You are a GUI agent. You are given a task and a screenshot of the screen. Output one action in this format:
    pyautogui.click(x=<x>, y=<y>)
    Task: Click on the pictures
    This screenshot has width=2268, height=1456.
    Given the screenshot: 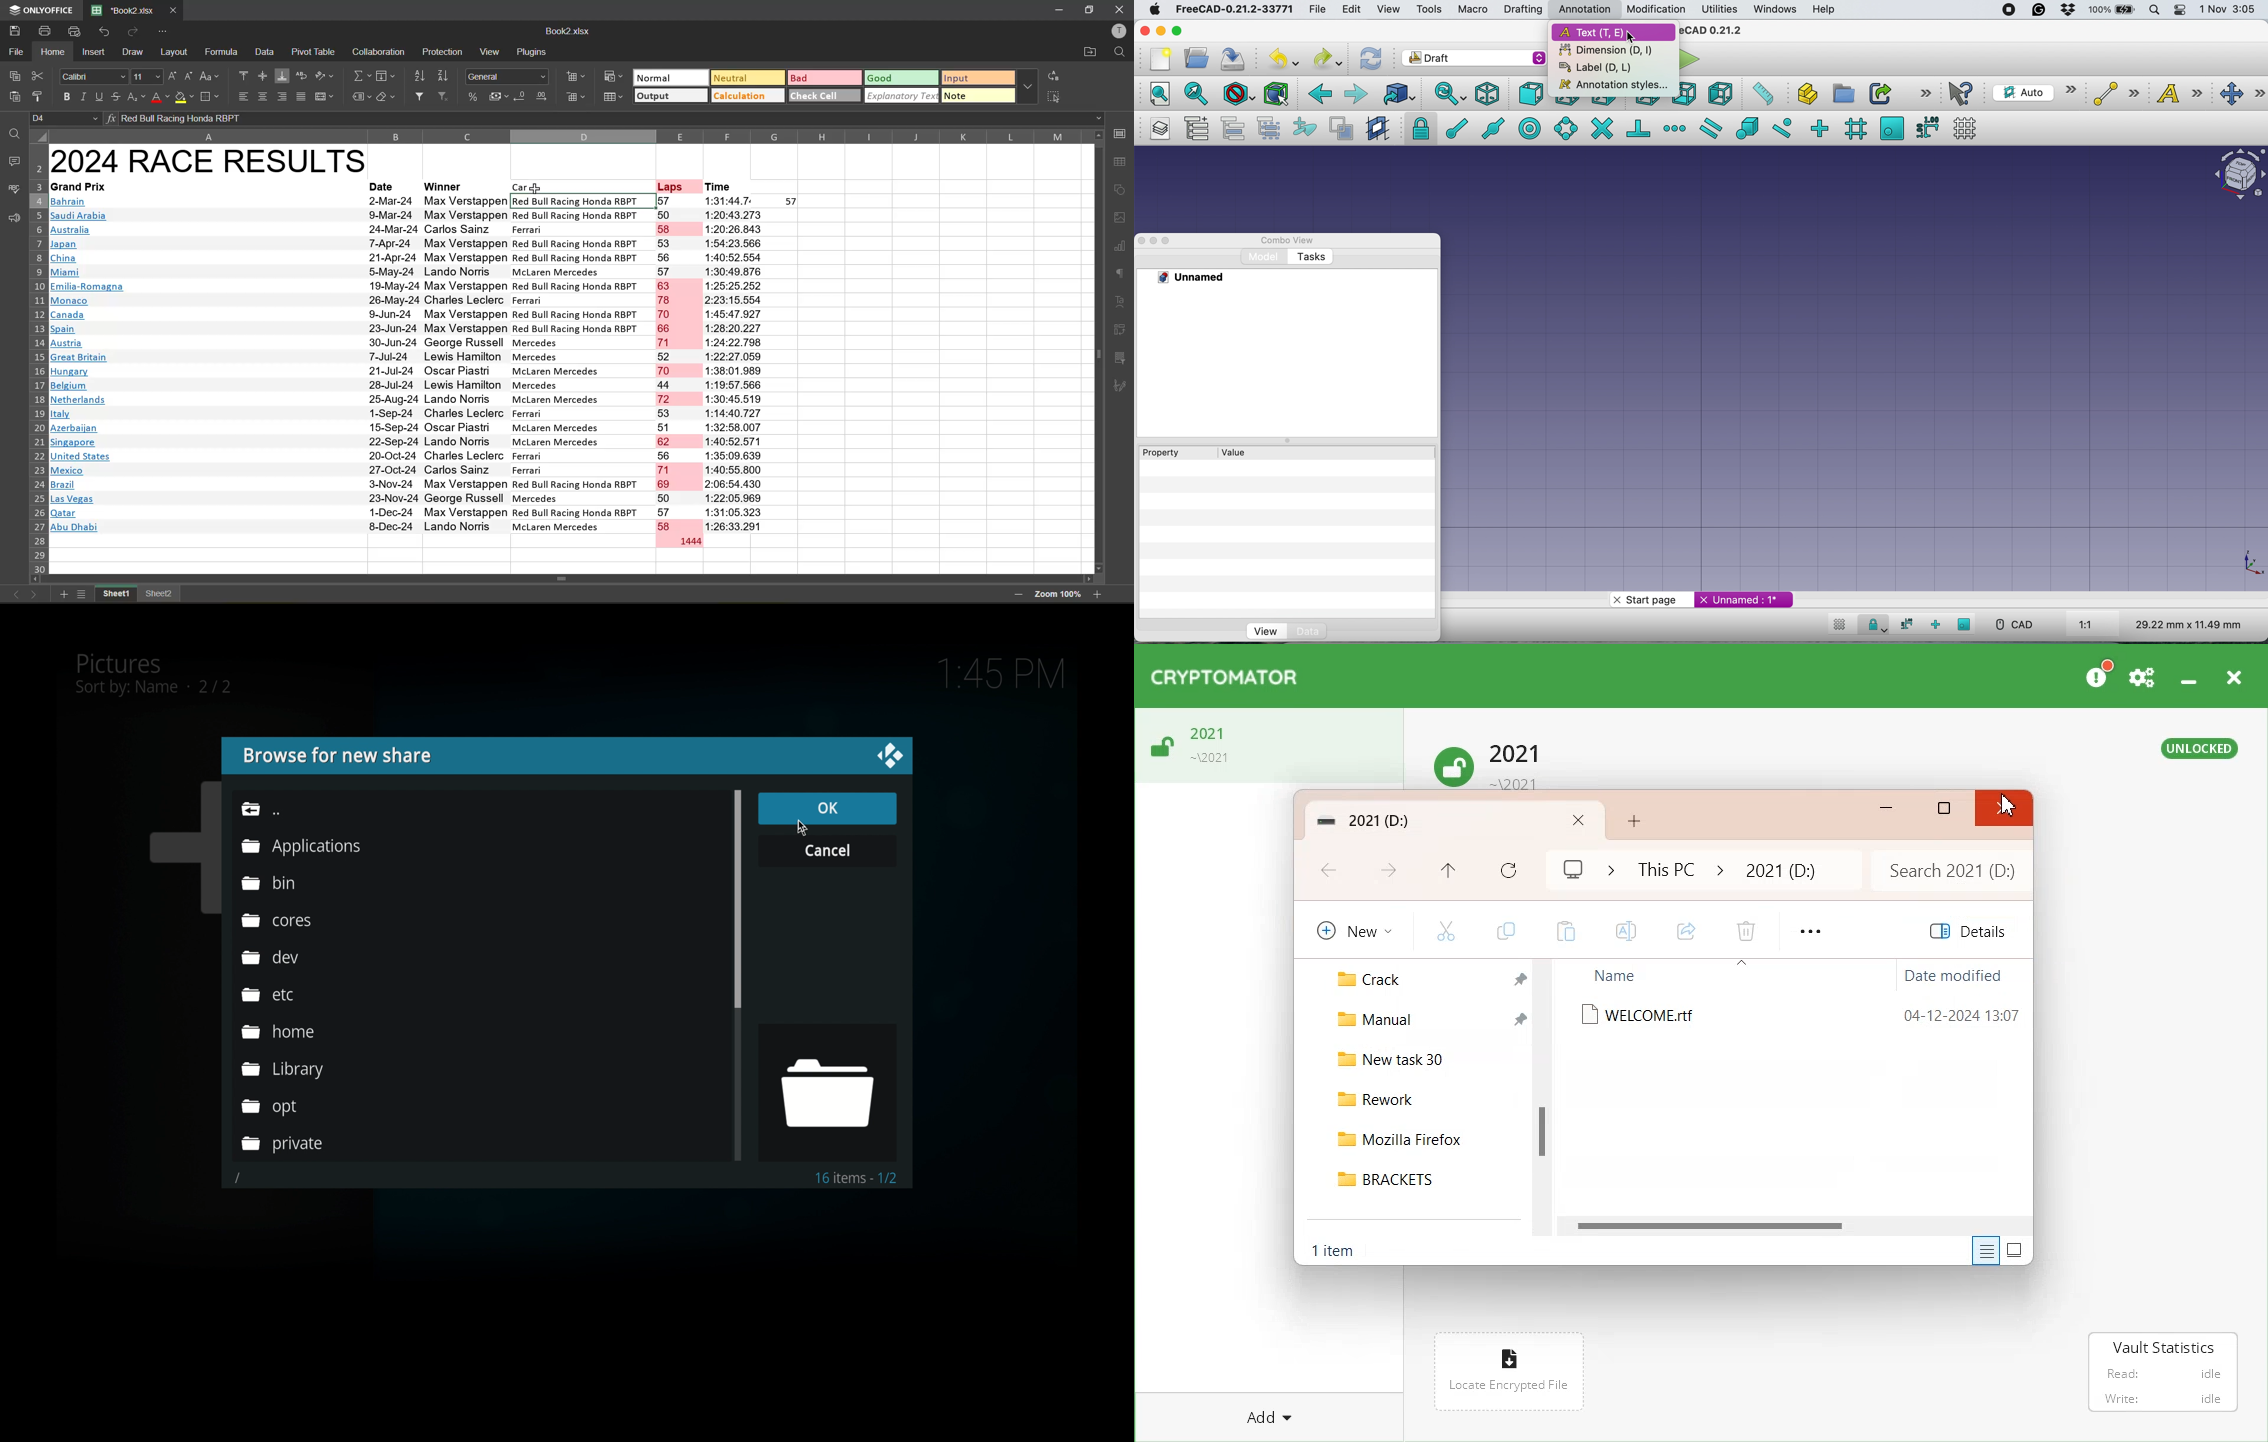 What is the action you would take?
    pyautogui.click(x=153, y=674)
    